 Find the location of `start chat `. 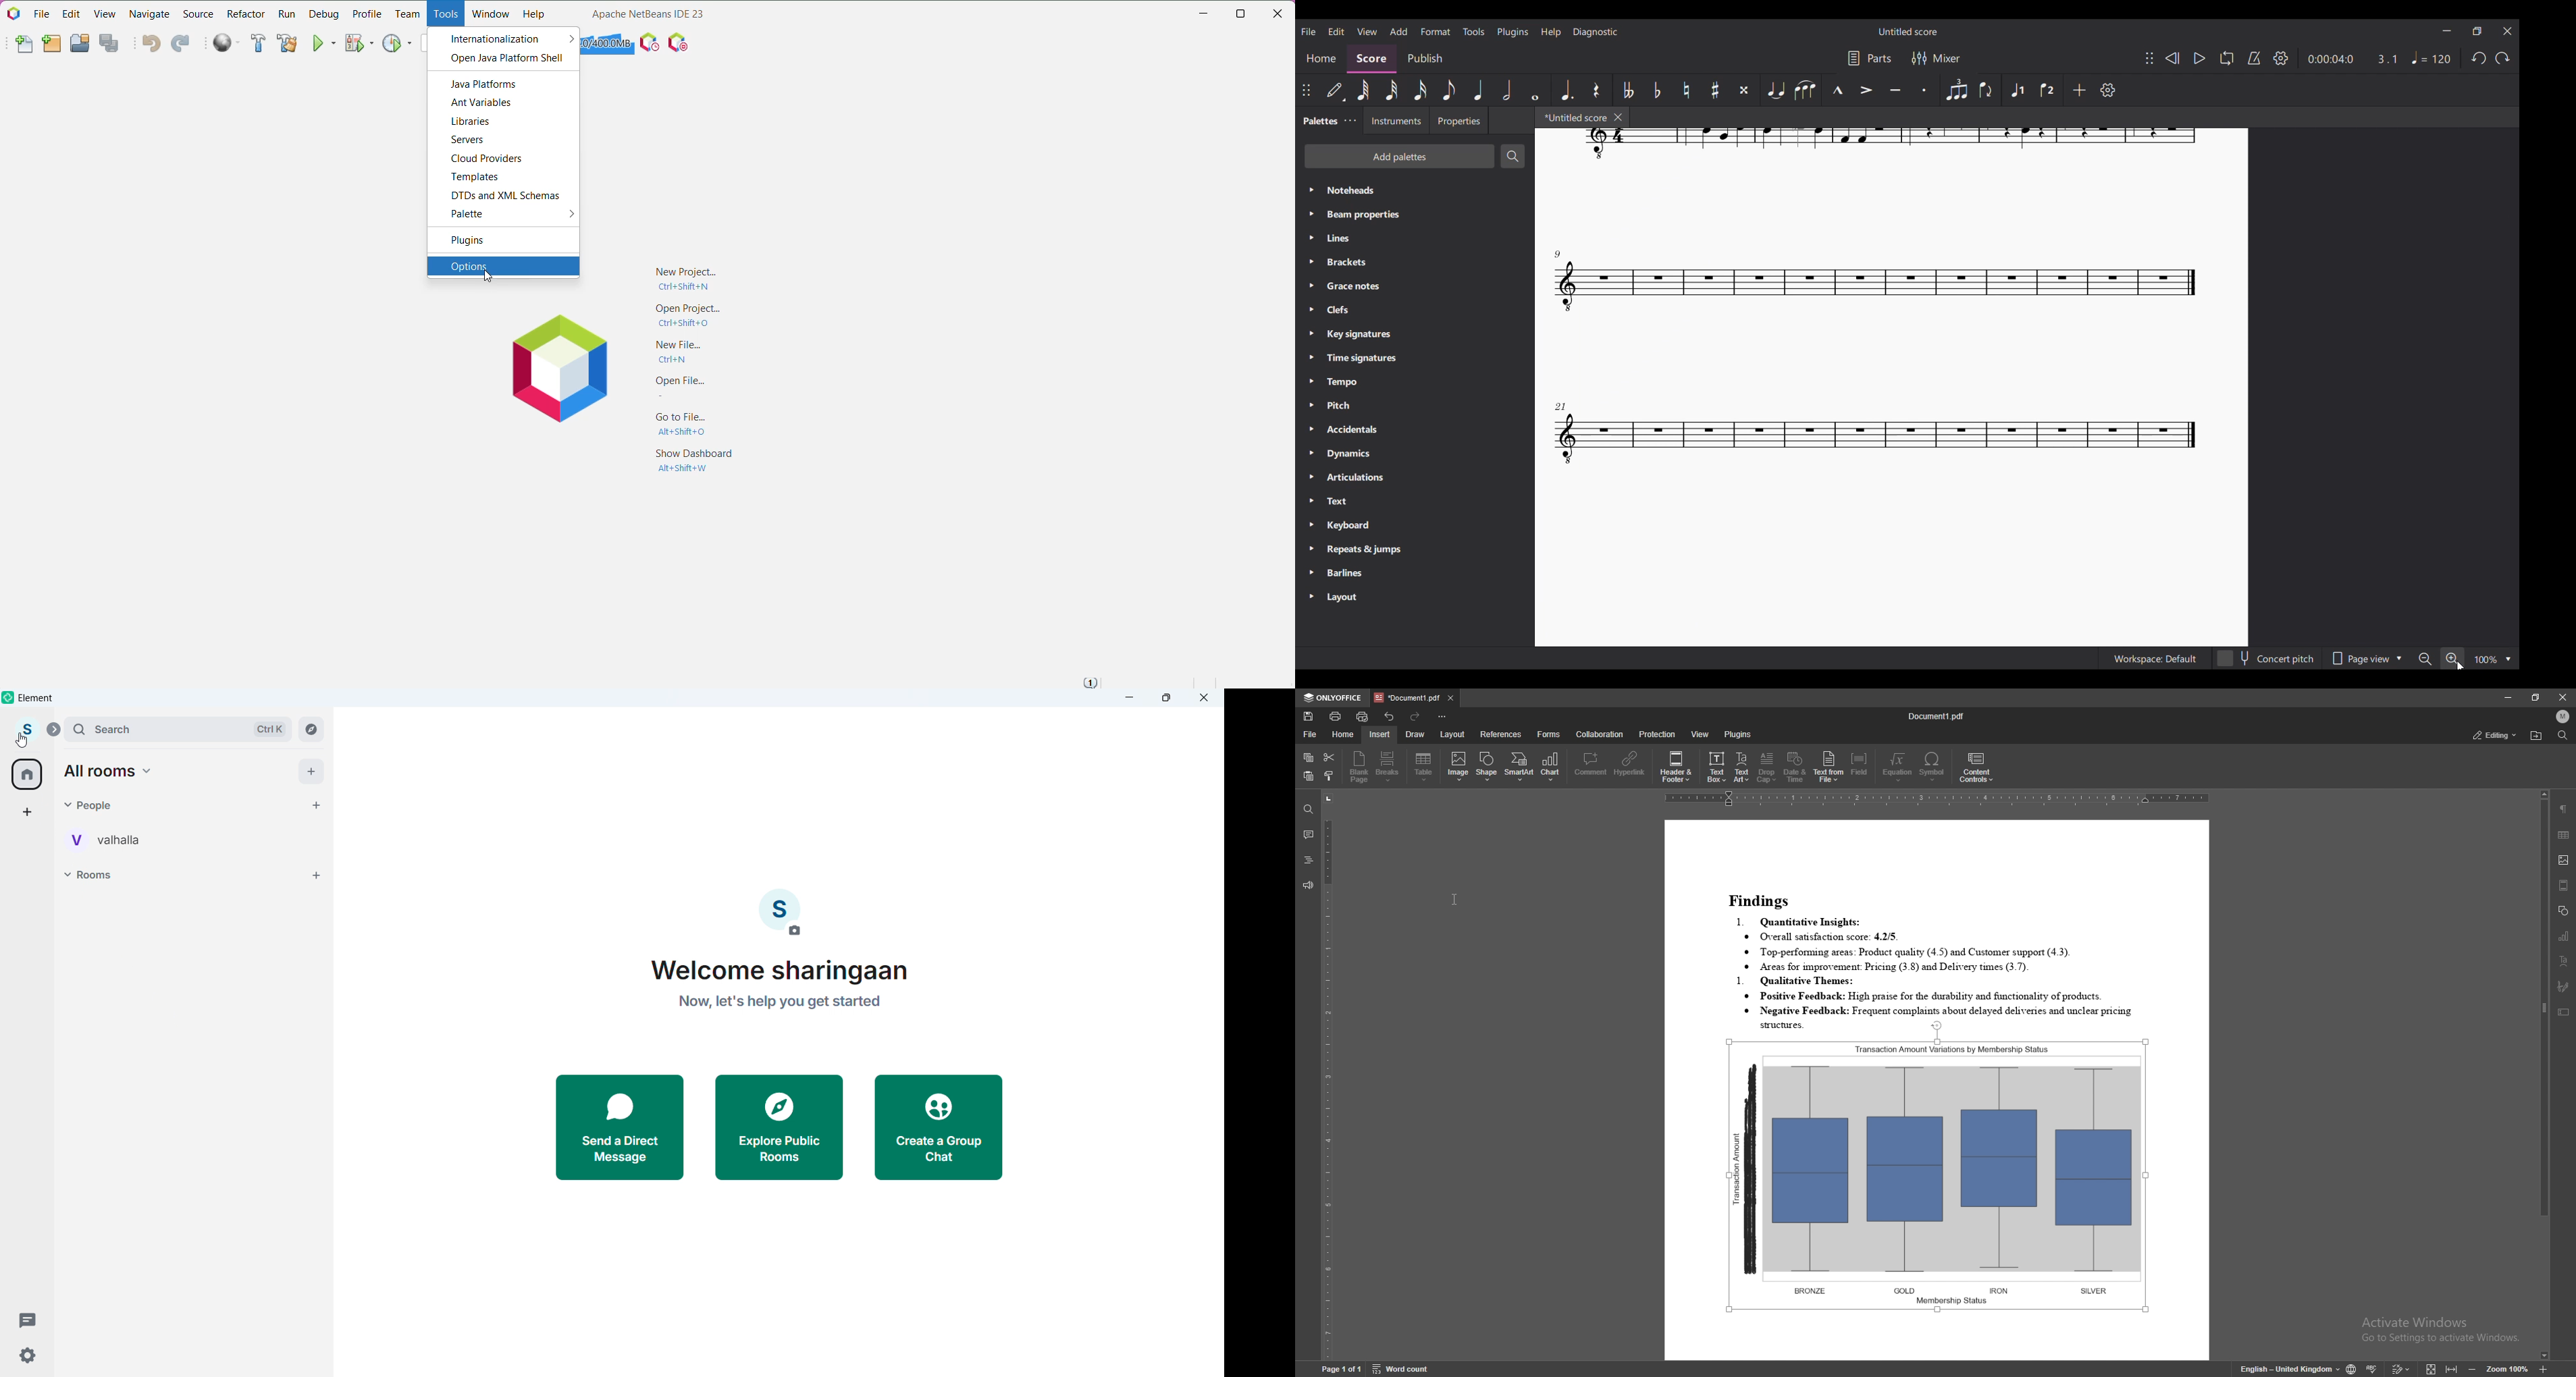

start chat  is located at coordinates (317, 805).